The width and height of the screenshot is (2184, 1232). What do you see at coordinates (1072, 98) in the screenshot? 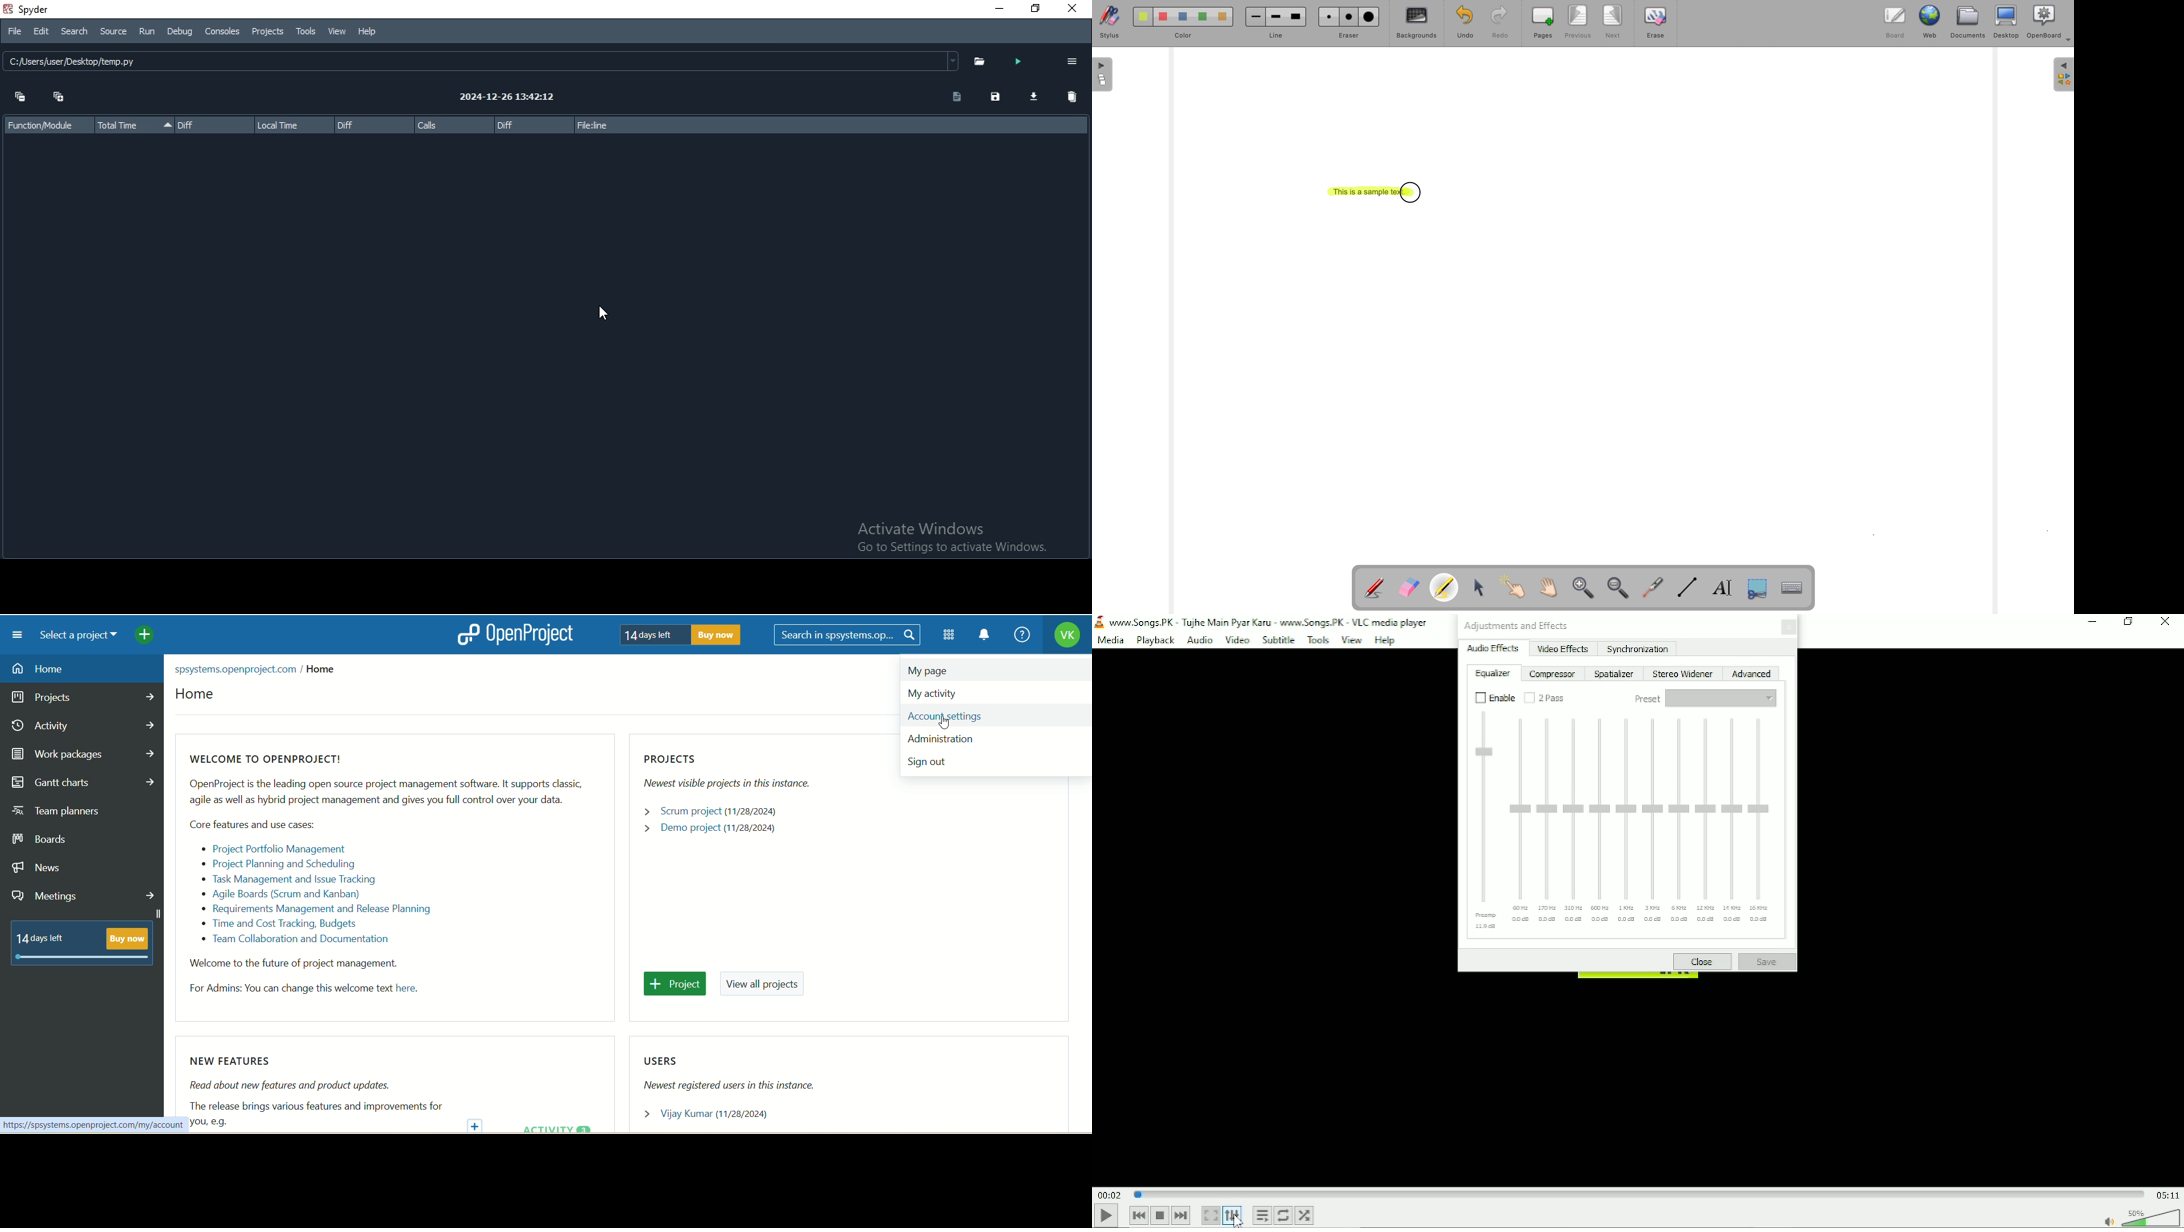
I see `delete all` at bounding box center [1072, 98].